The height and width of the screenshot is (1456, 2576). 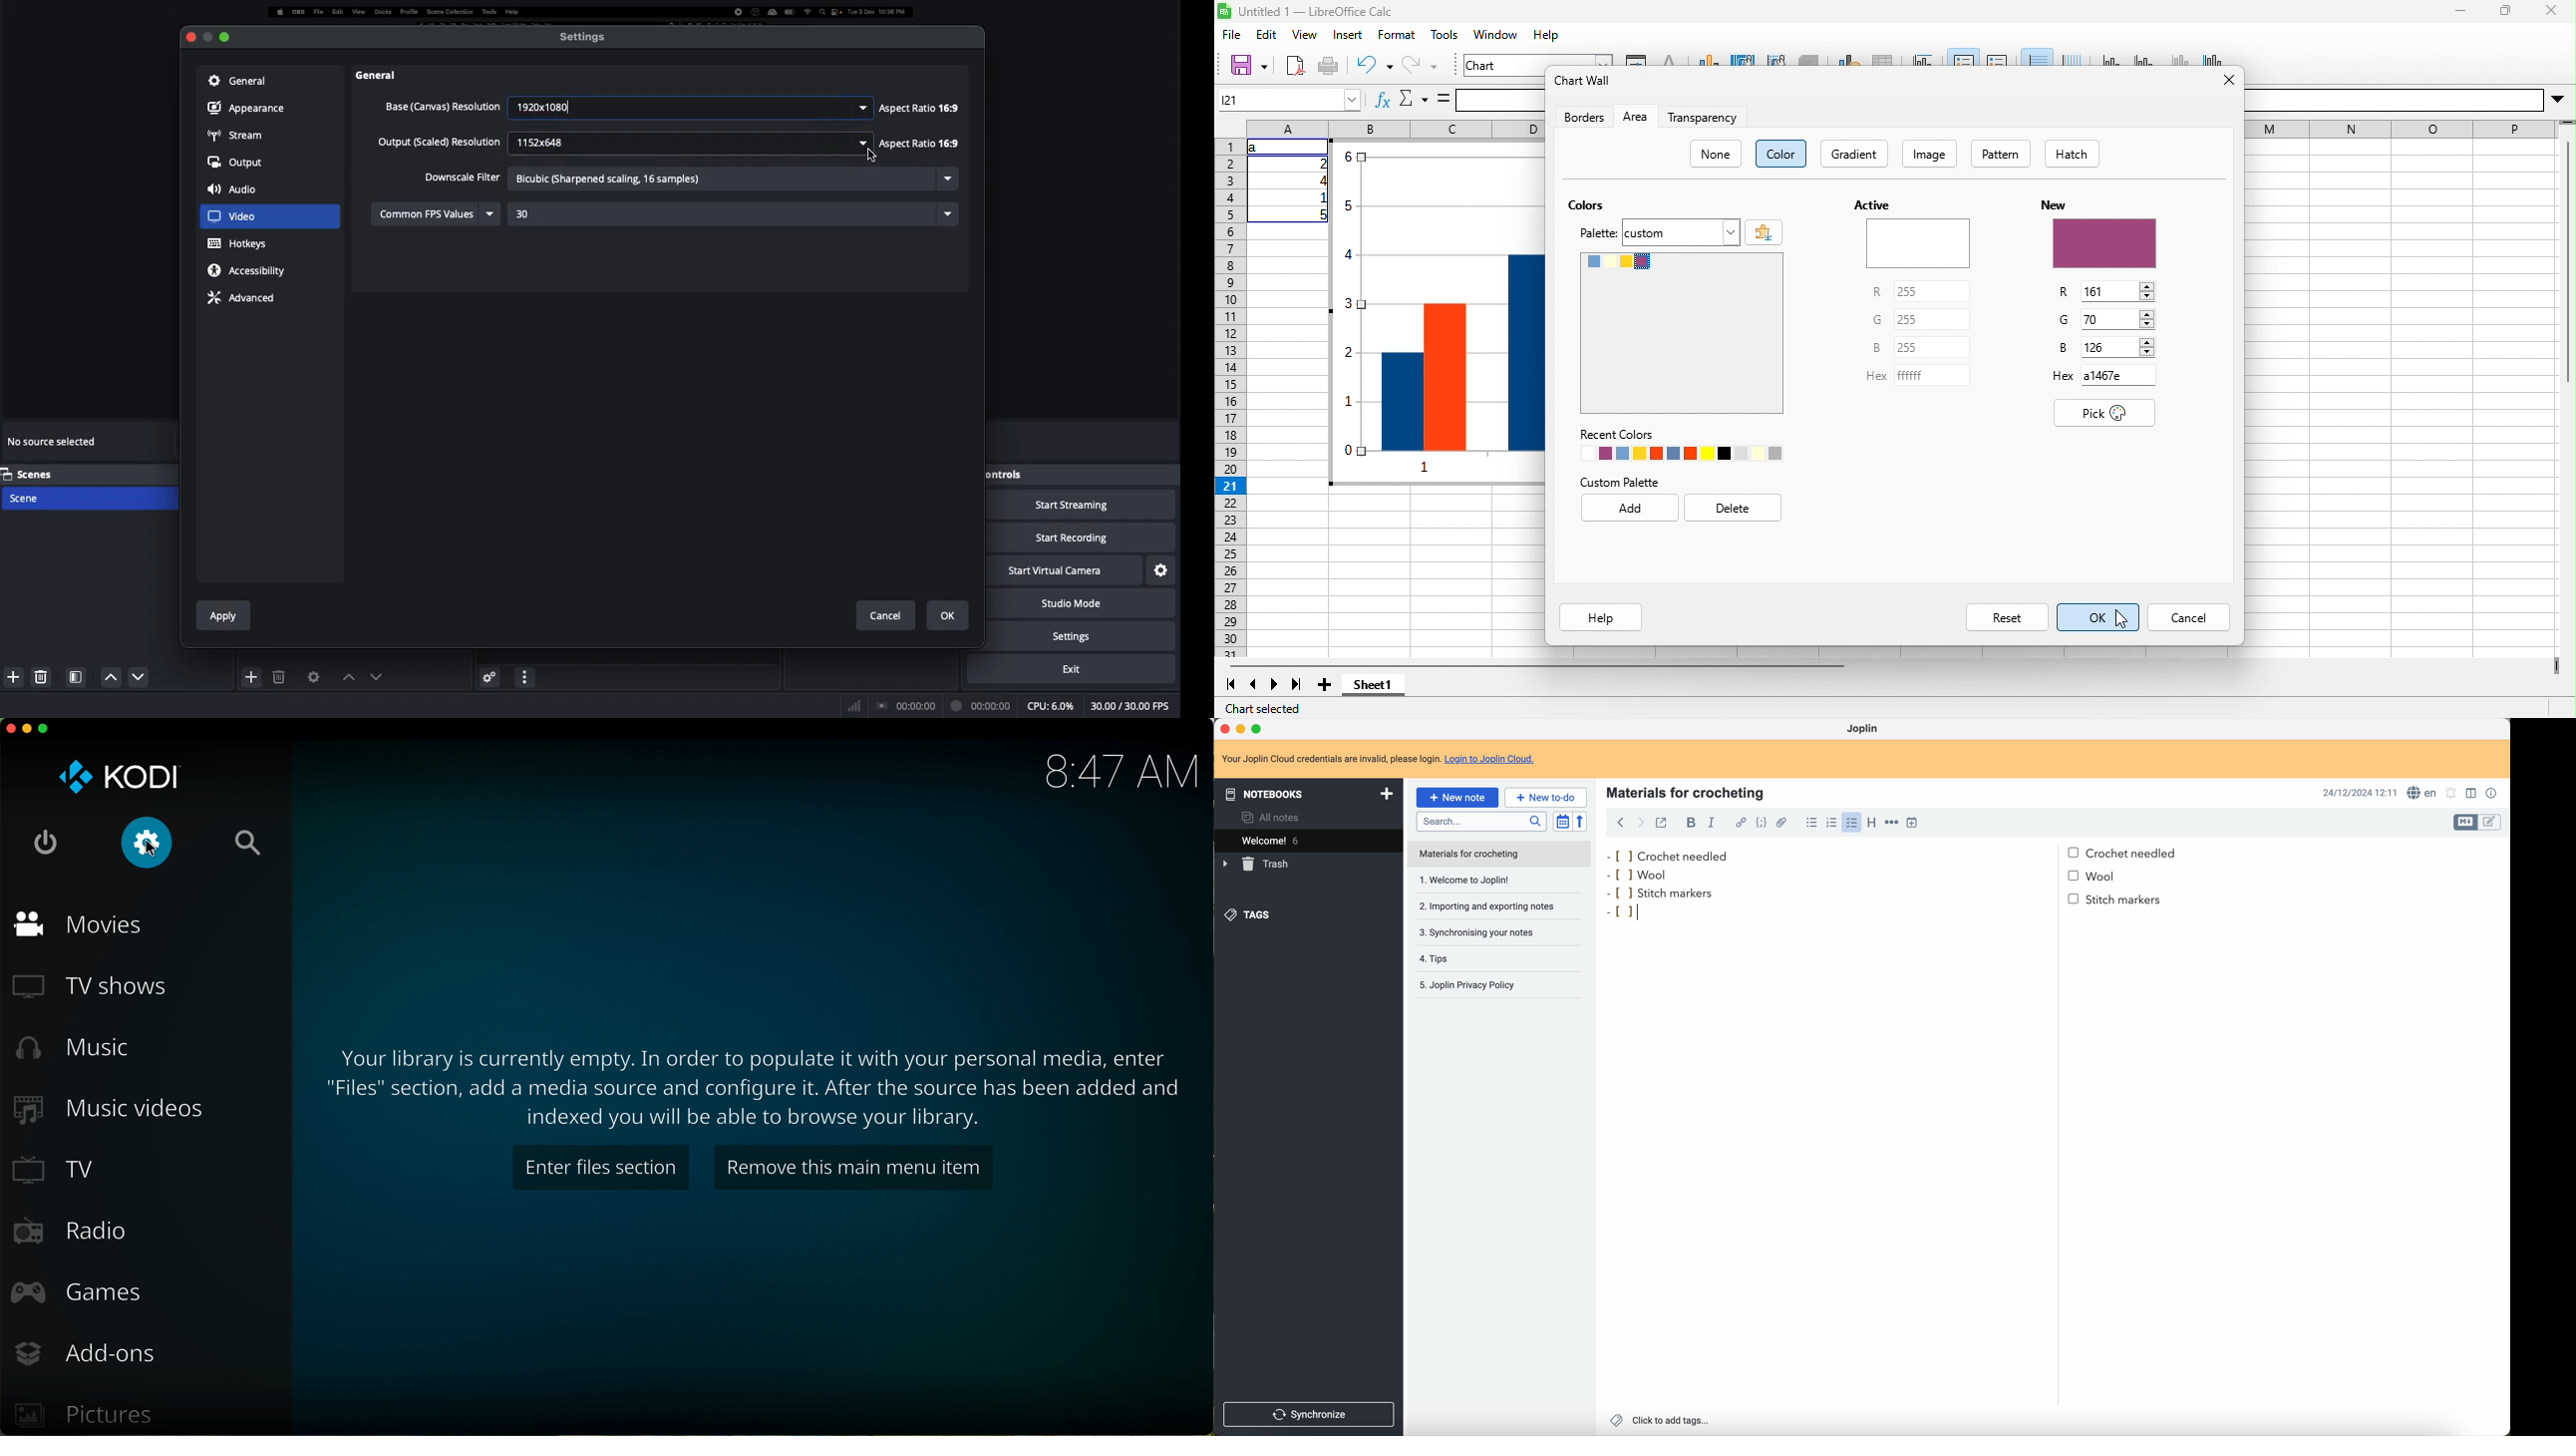 What do you see at coordinates (82, 1414) in the screenshot?
I see `pictures` at bounding box center [82, 1414].